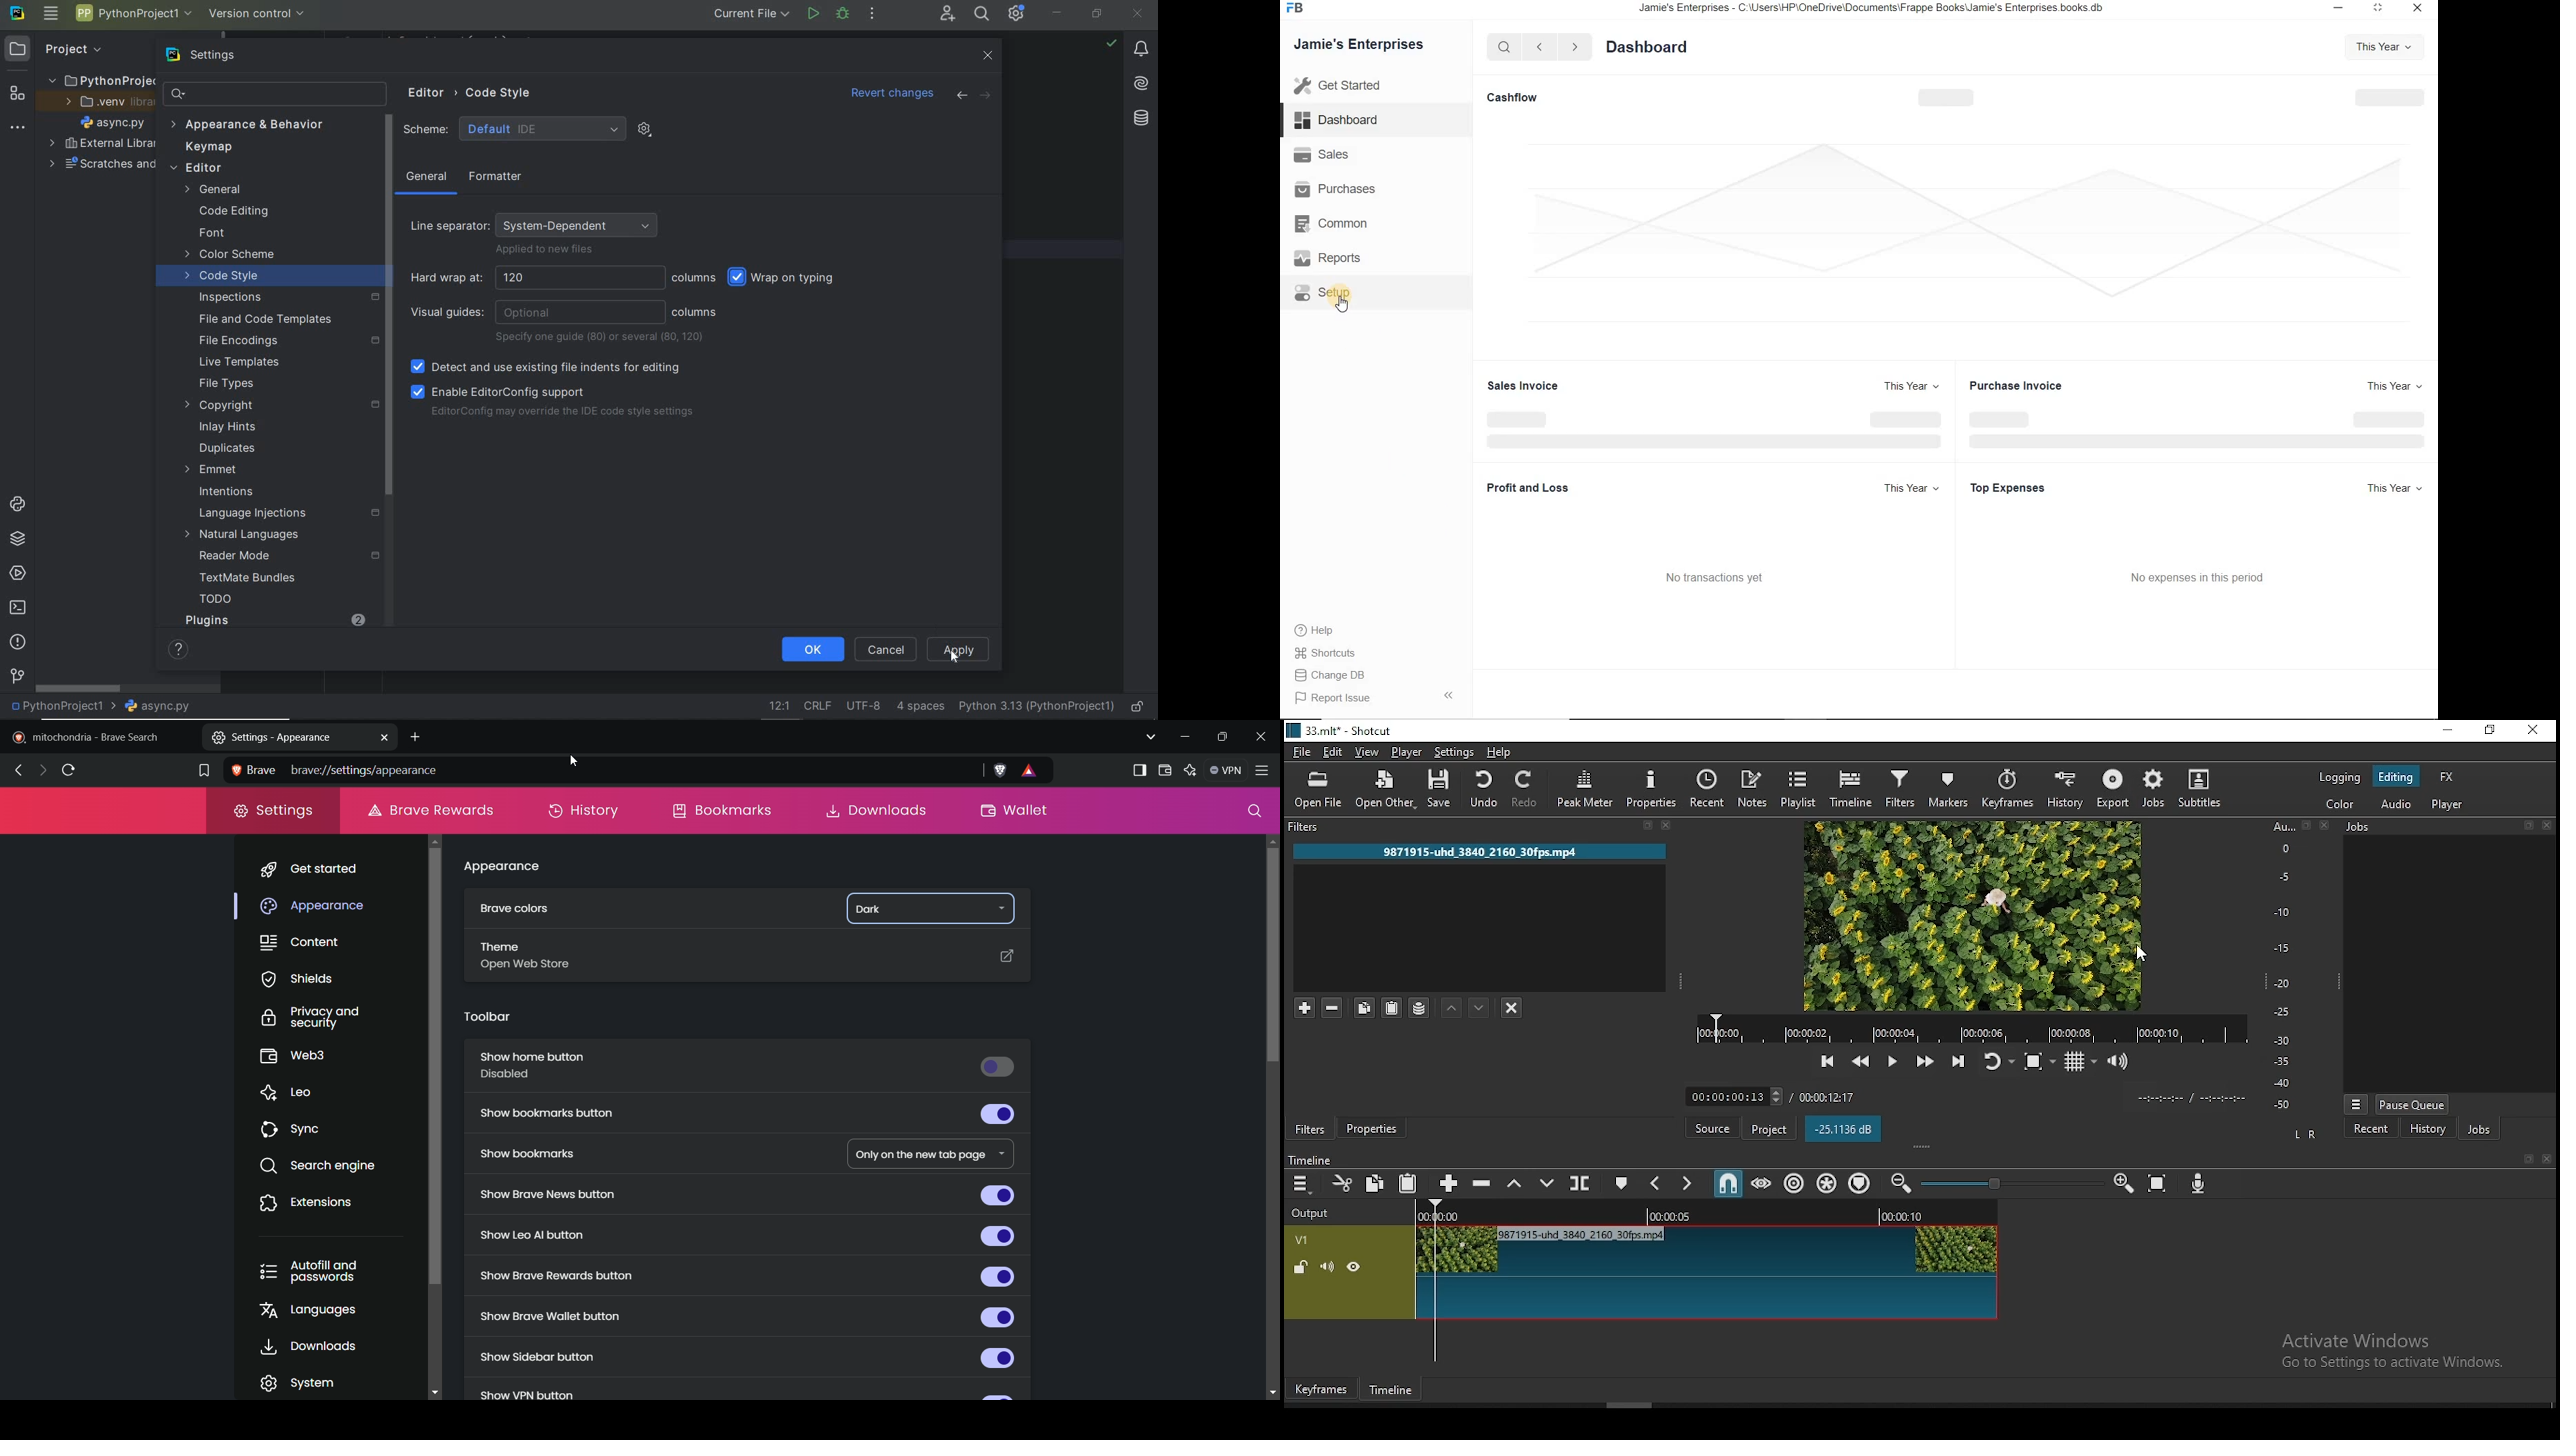  Describe the element at coordinates (1139, 12) in the screenshot. I see `CLOSE` at that location.